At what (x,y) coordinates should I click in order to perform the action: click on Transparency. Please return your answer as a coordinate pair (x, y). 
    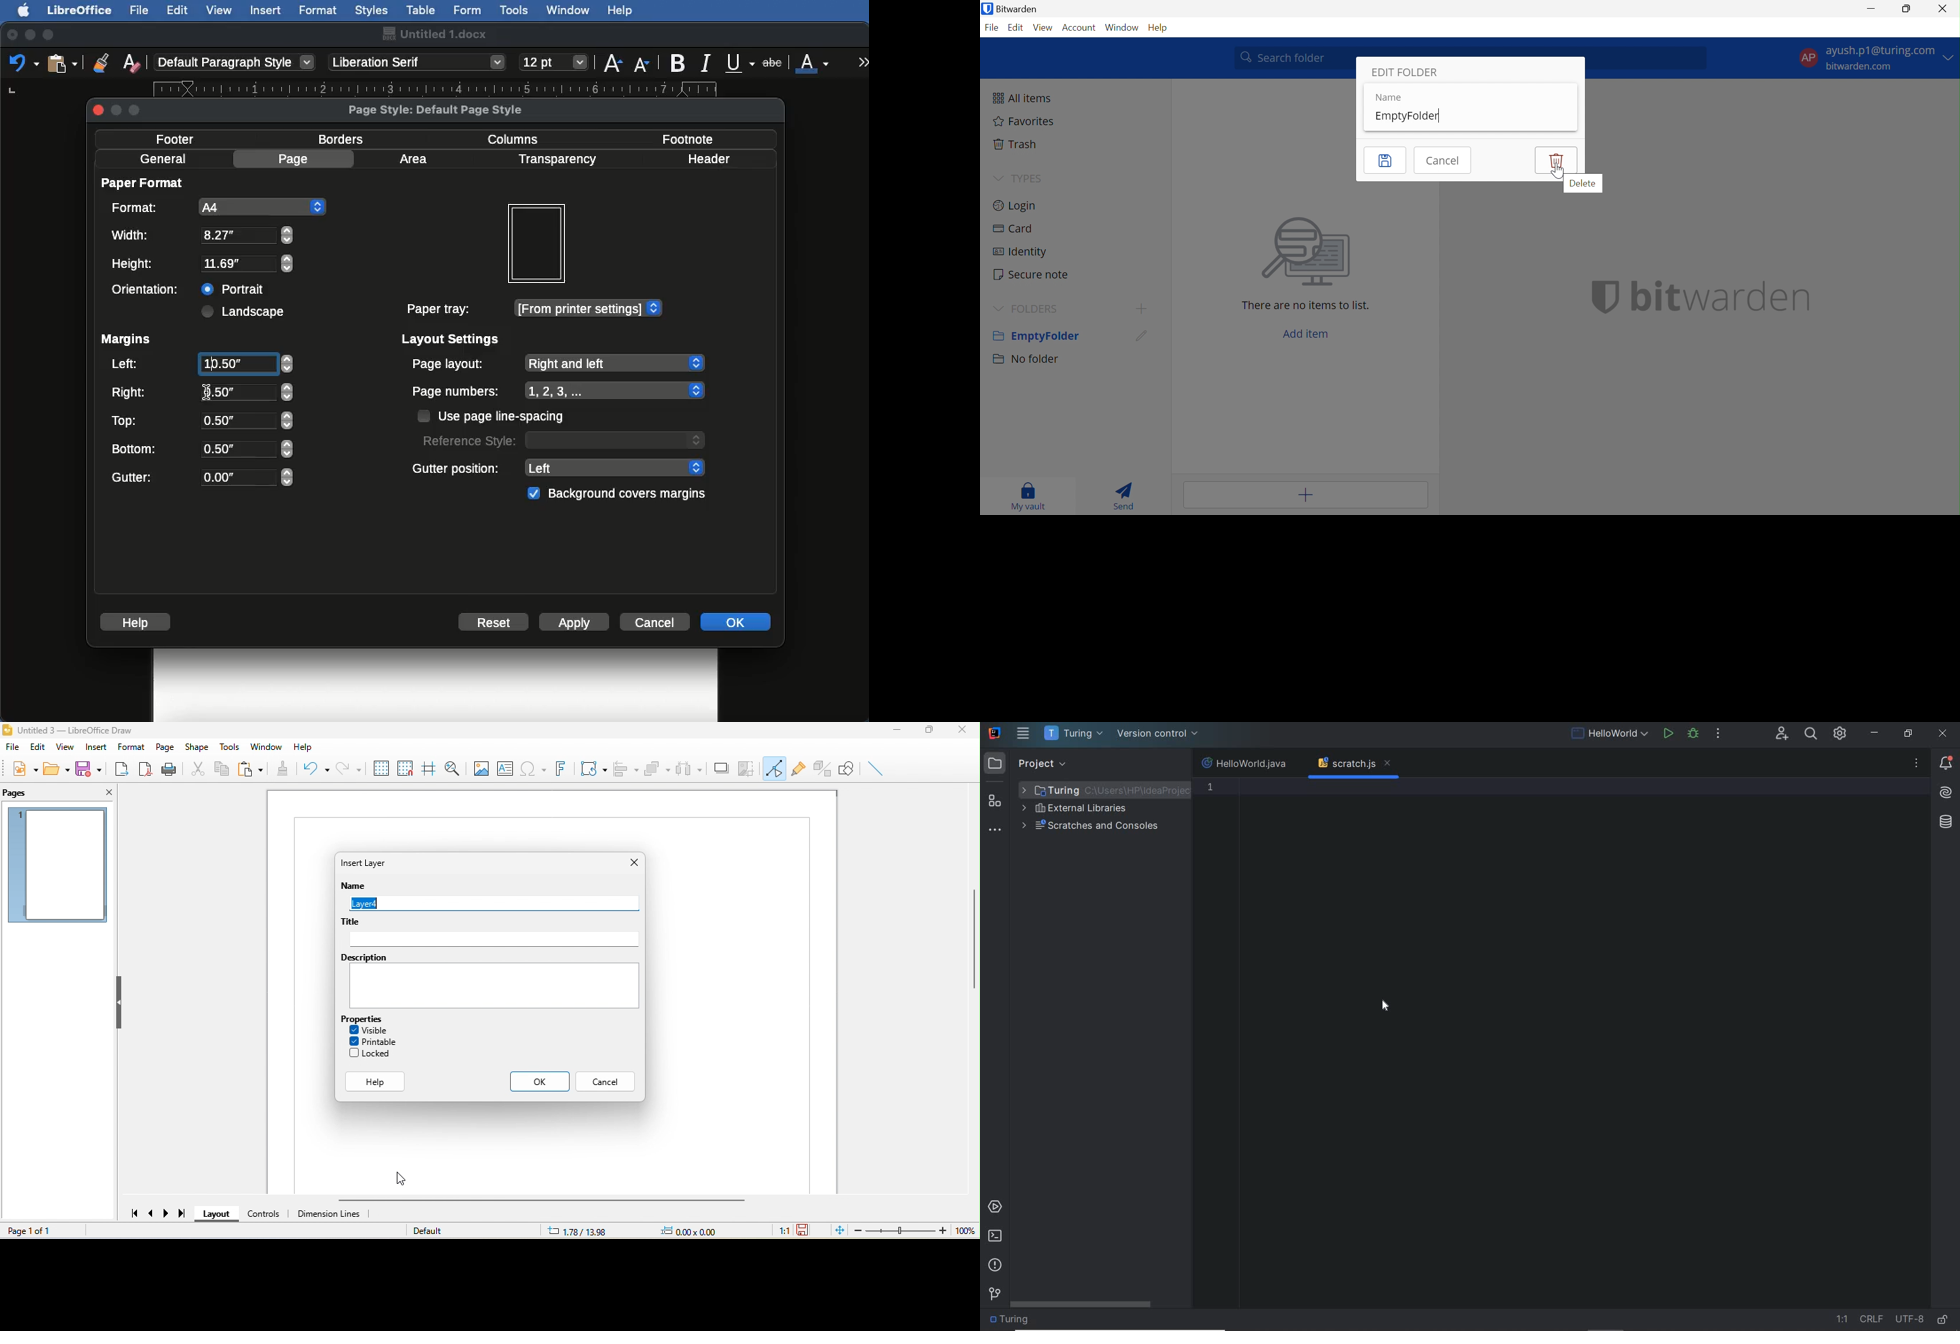
    Looking at the image, I should click on (556, 160).